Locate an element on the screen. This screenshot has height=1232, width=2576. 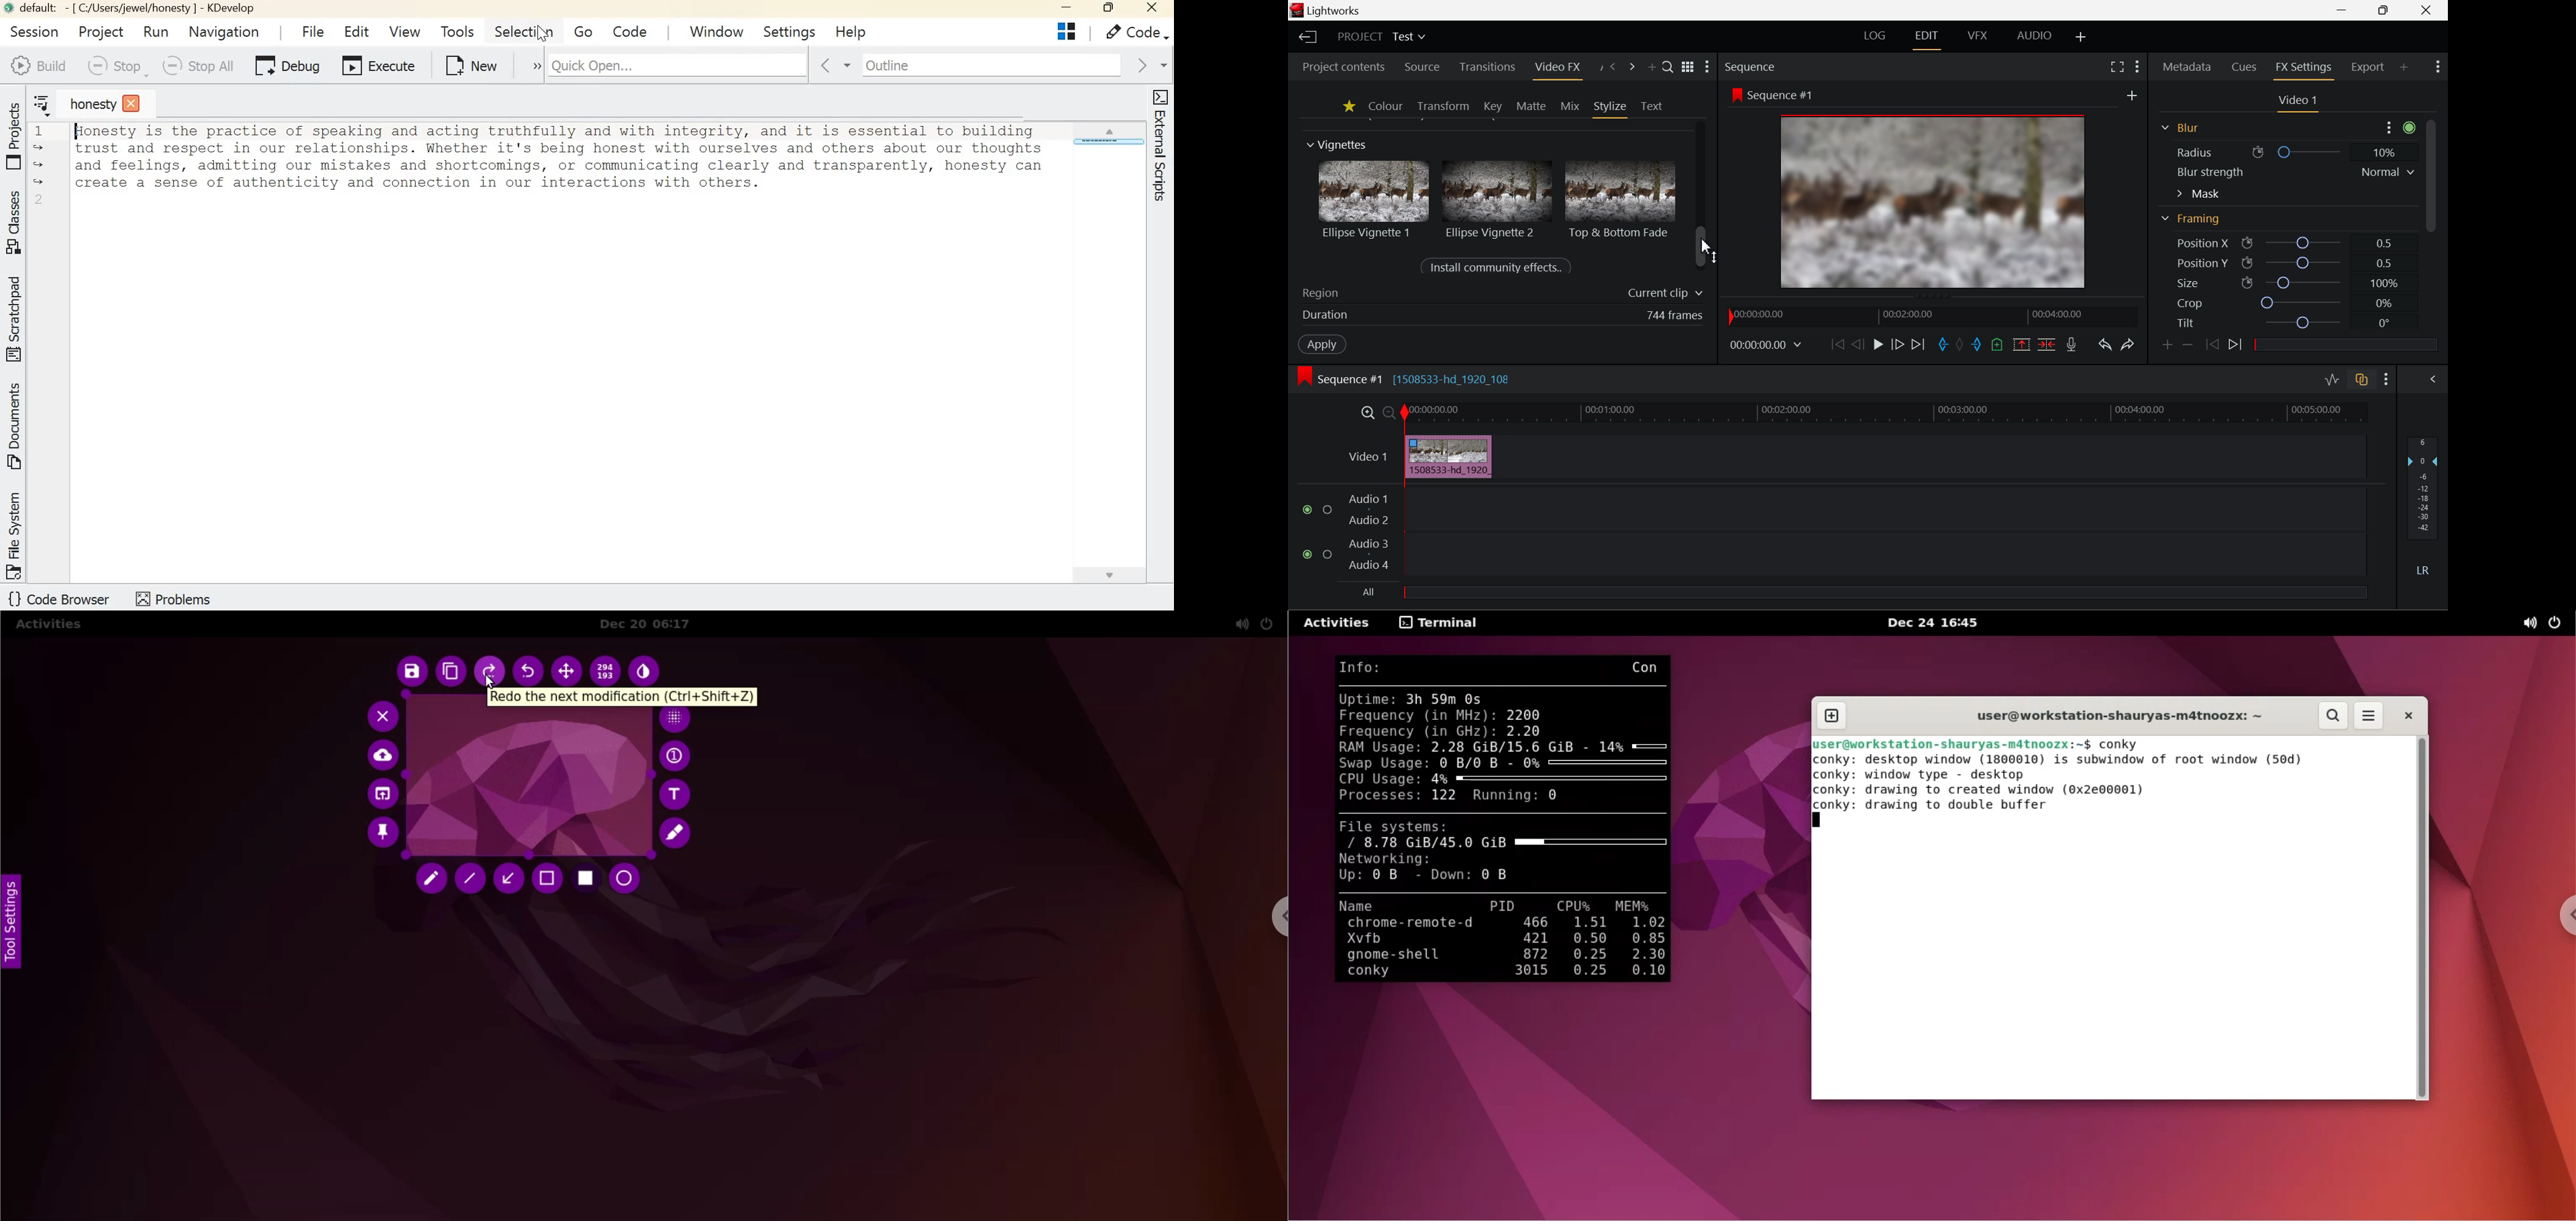
Show Settings is located at coordinates (1710, 67).